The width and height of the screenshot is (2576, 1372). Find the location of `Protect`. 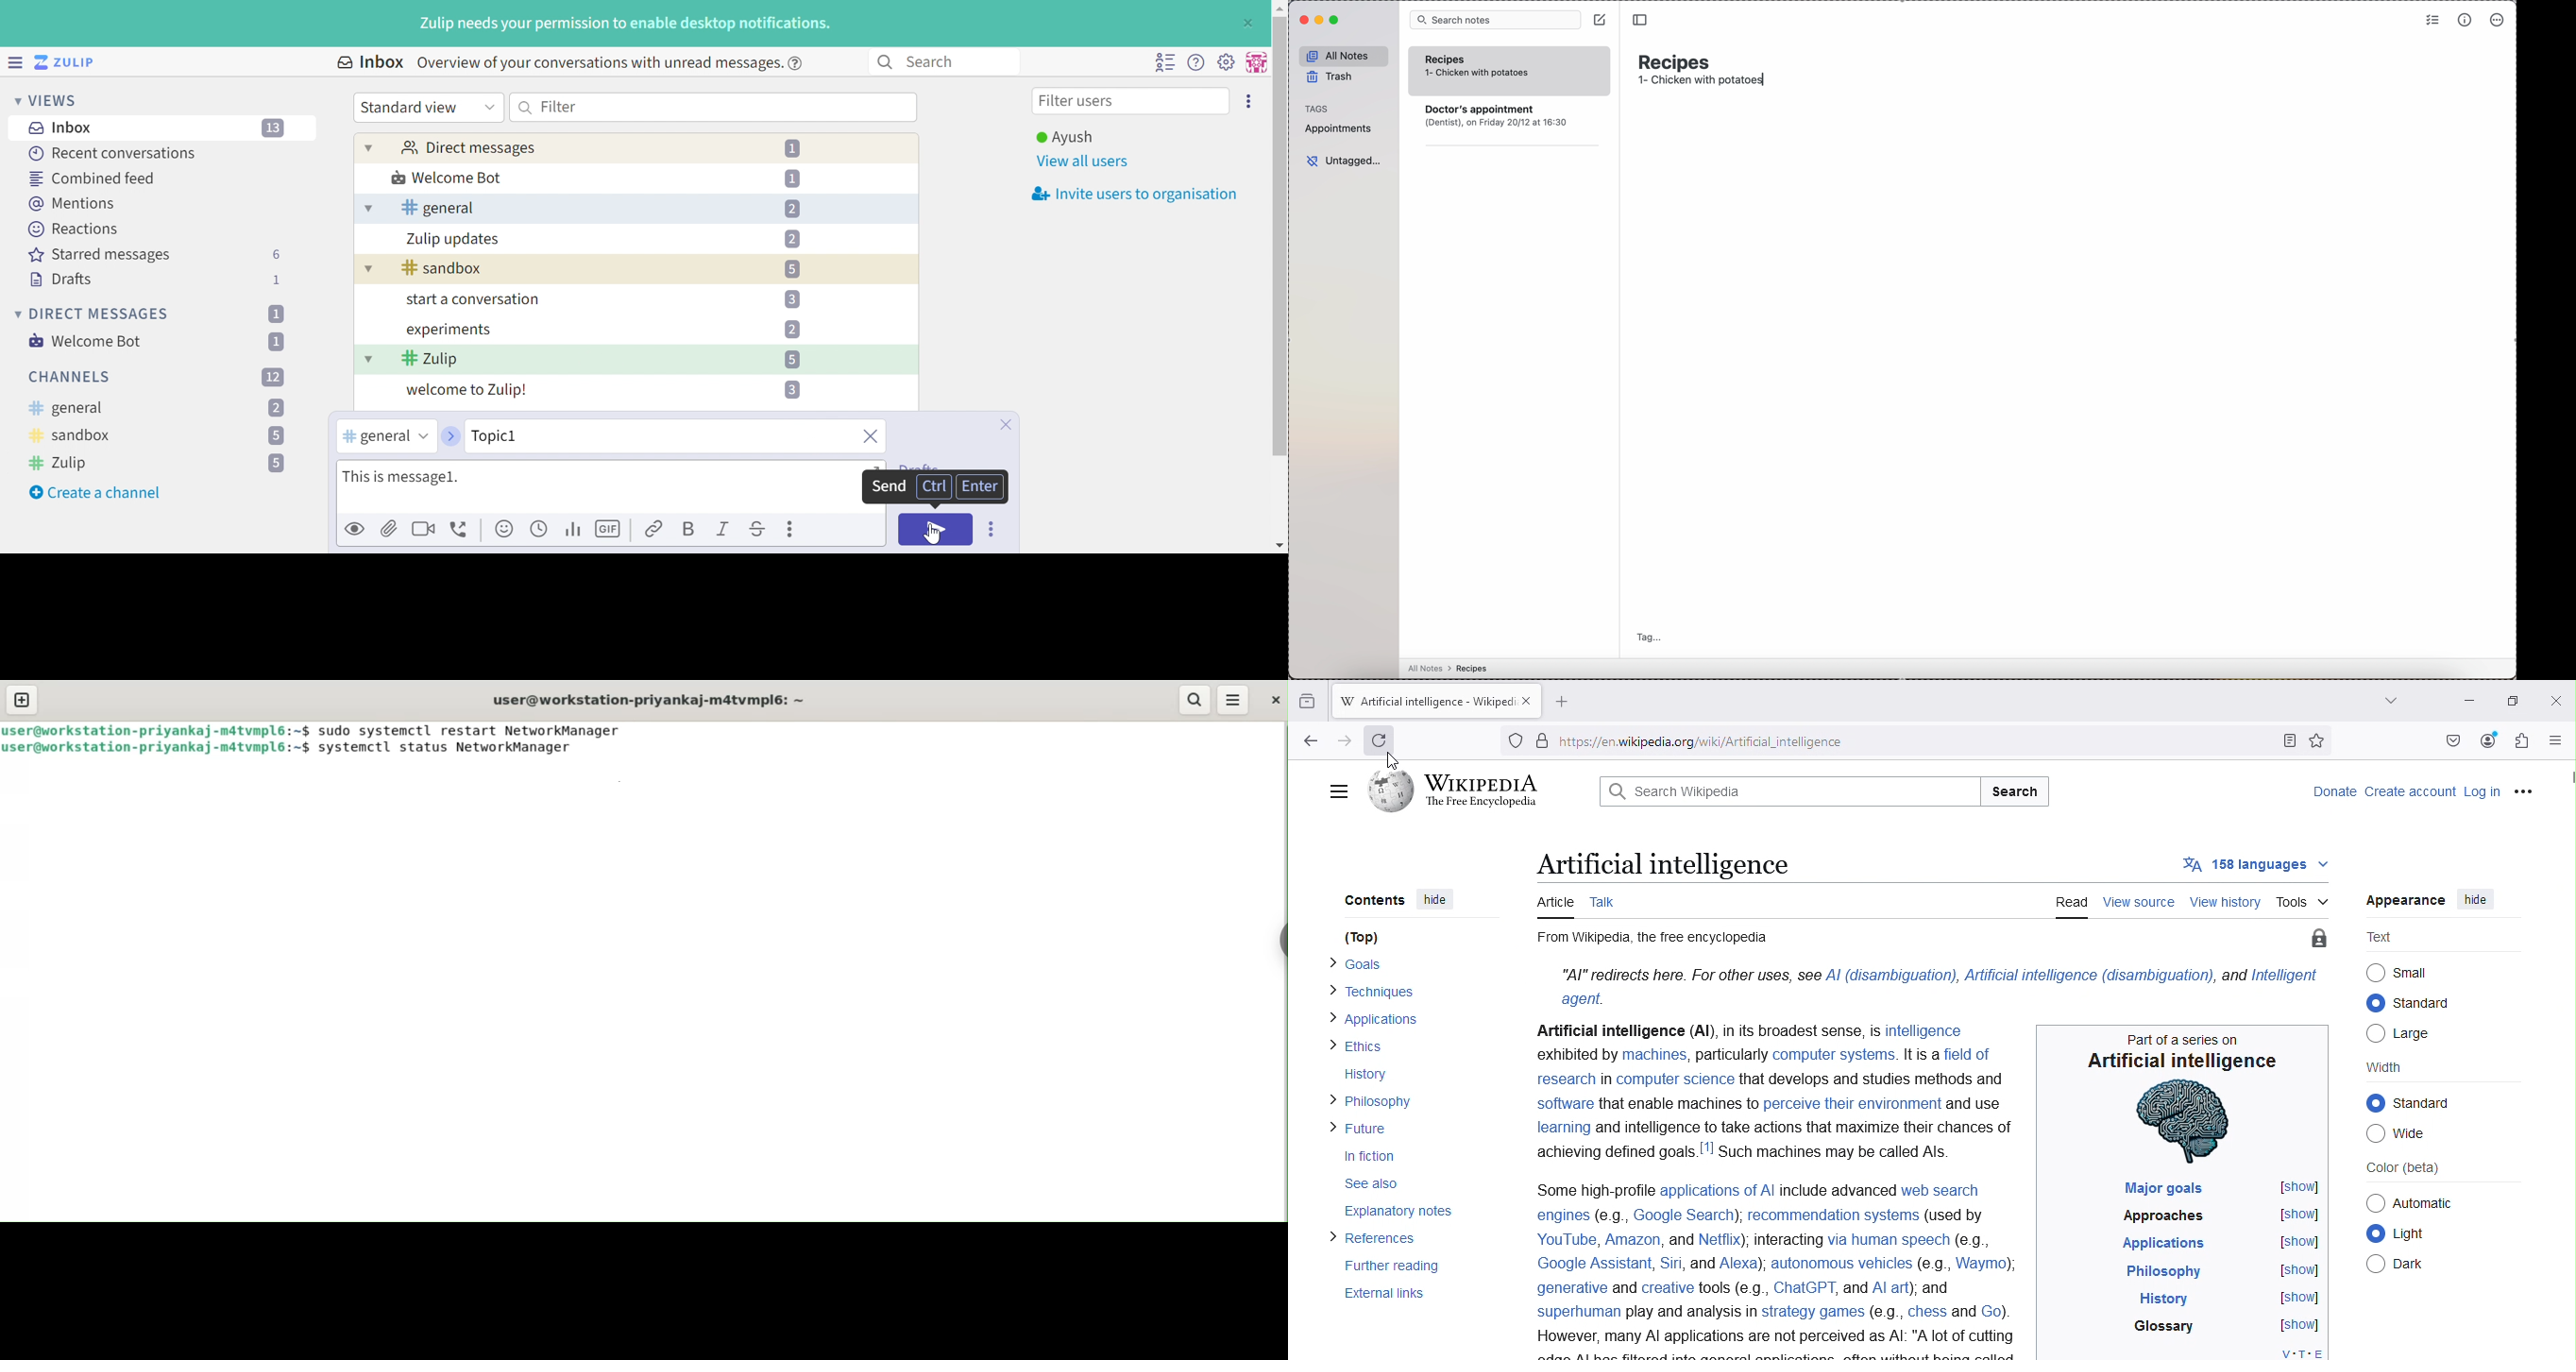

Protect is located at coordinates (2325, 938).